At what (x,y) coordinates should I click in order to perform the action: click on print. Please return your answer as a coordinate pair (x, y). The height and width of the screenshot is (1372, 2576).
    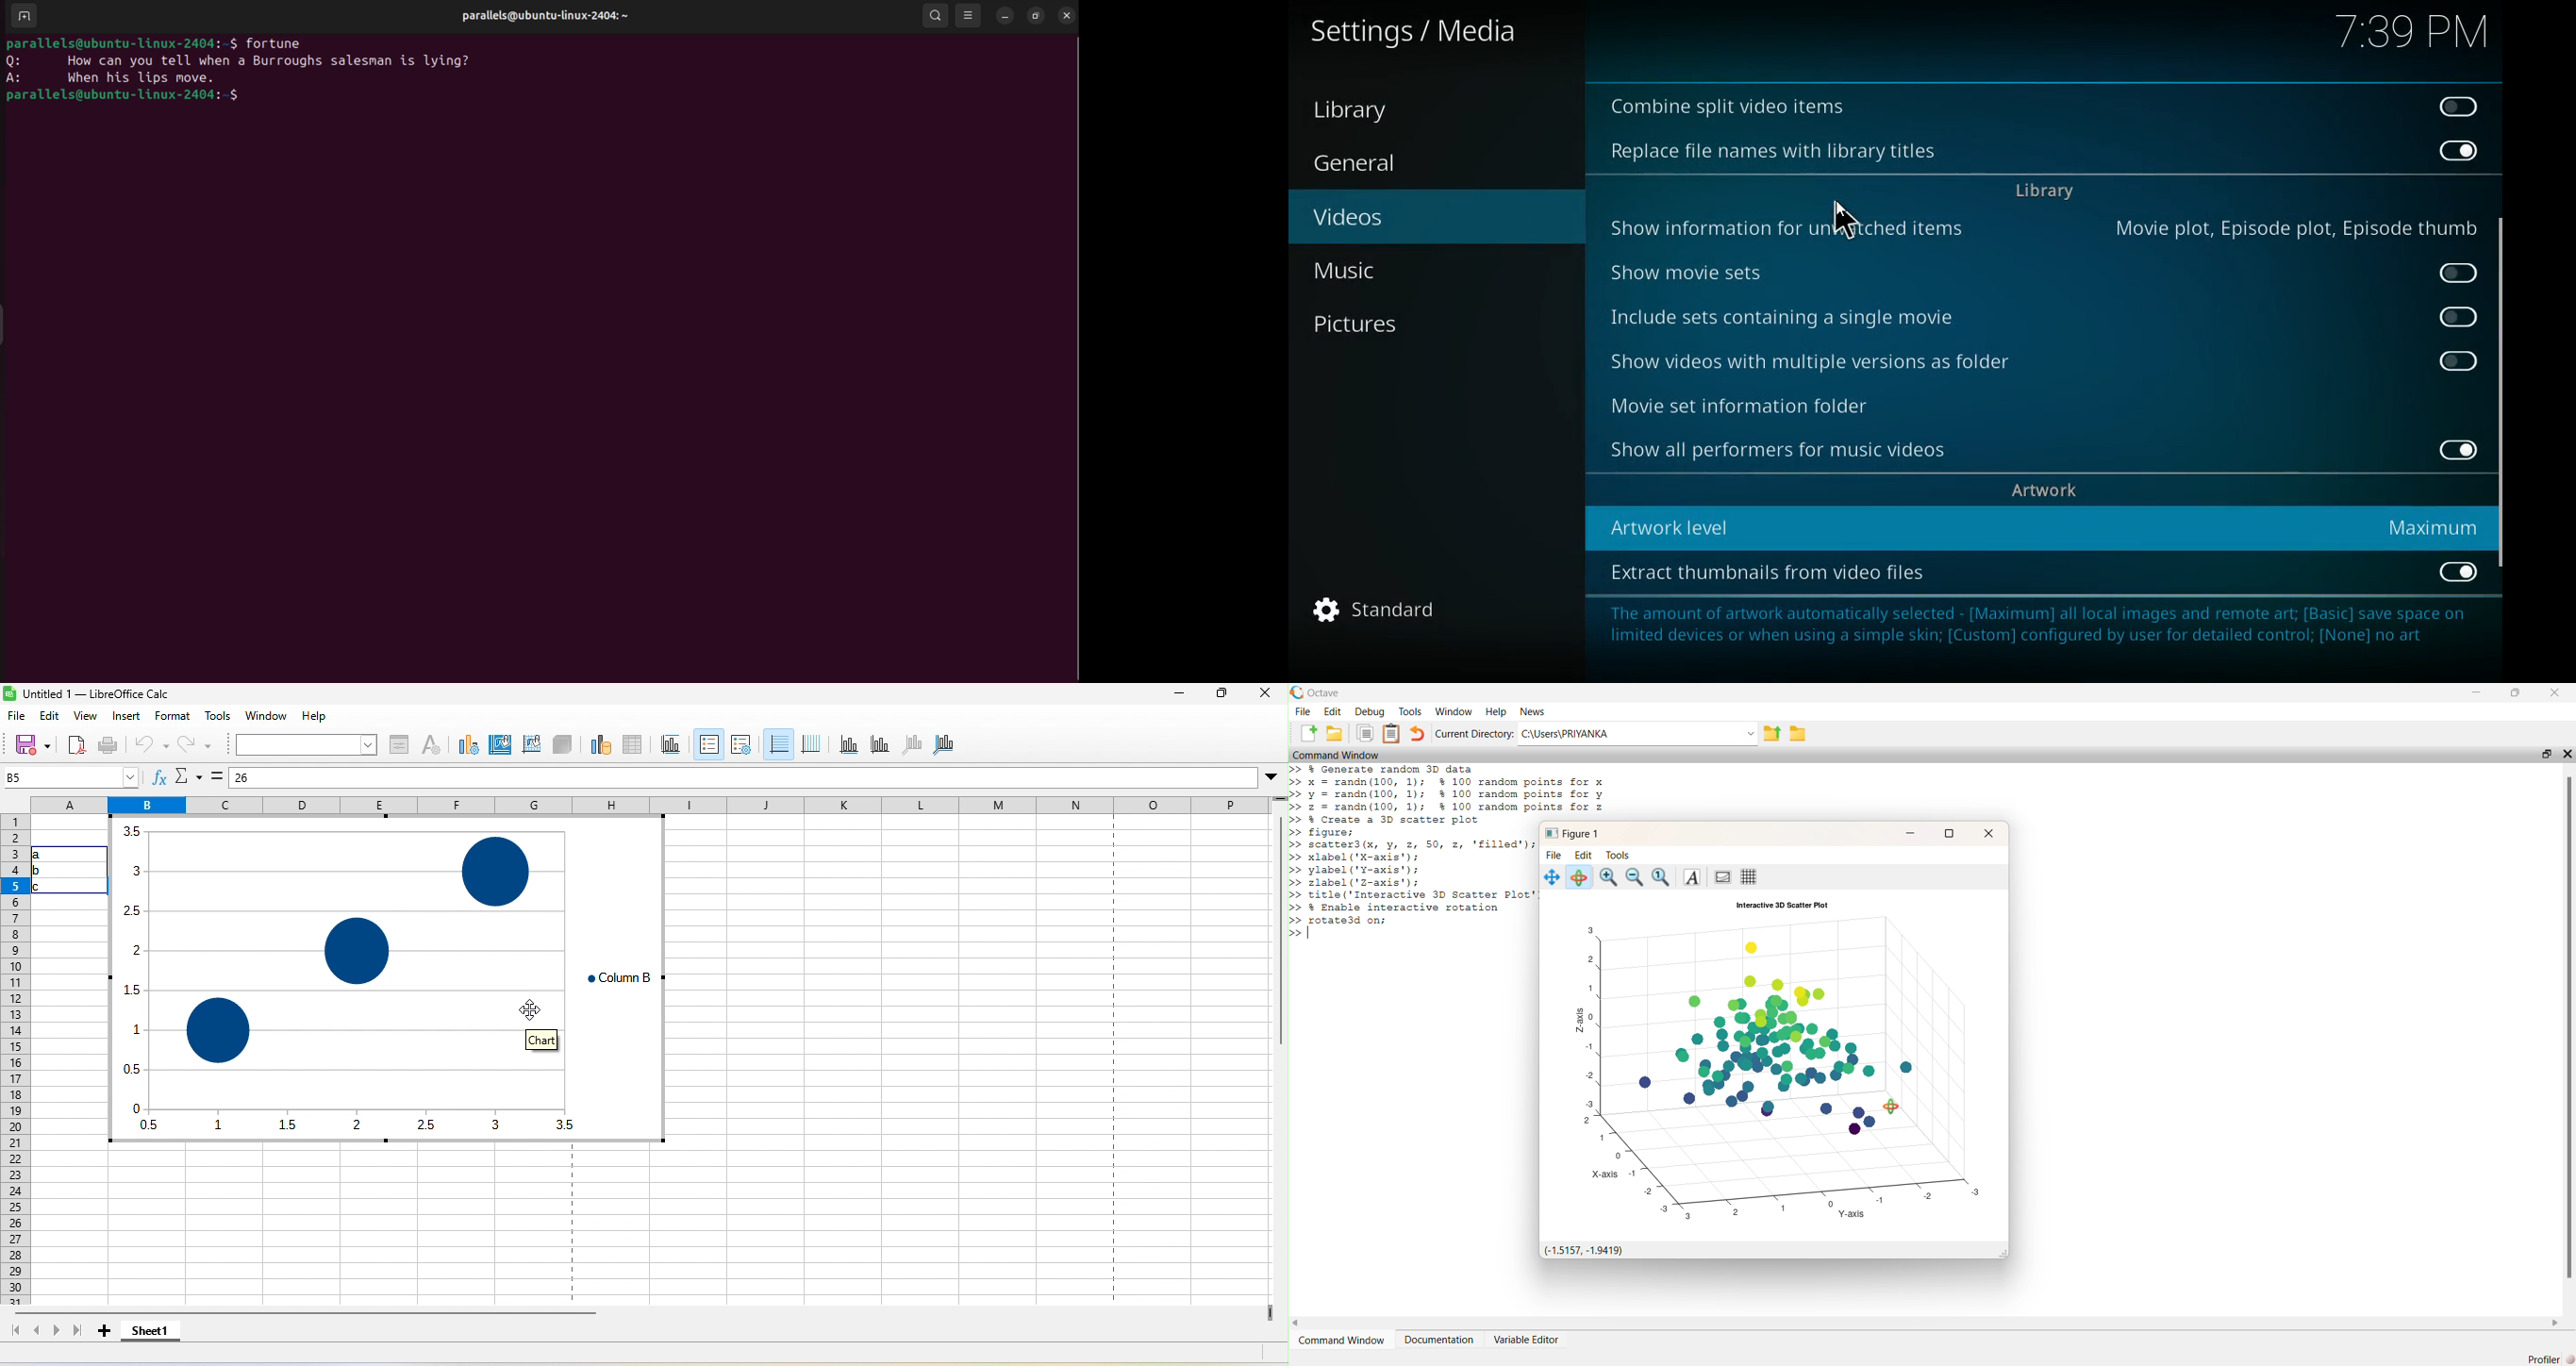
    Looking at the image, I should click on (108, 745).